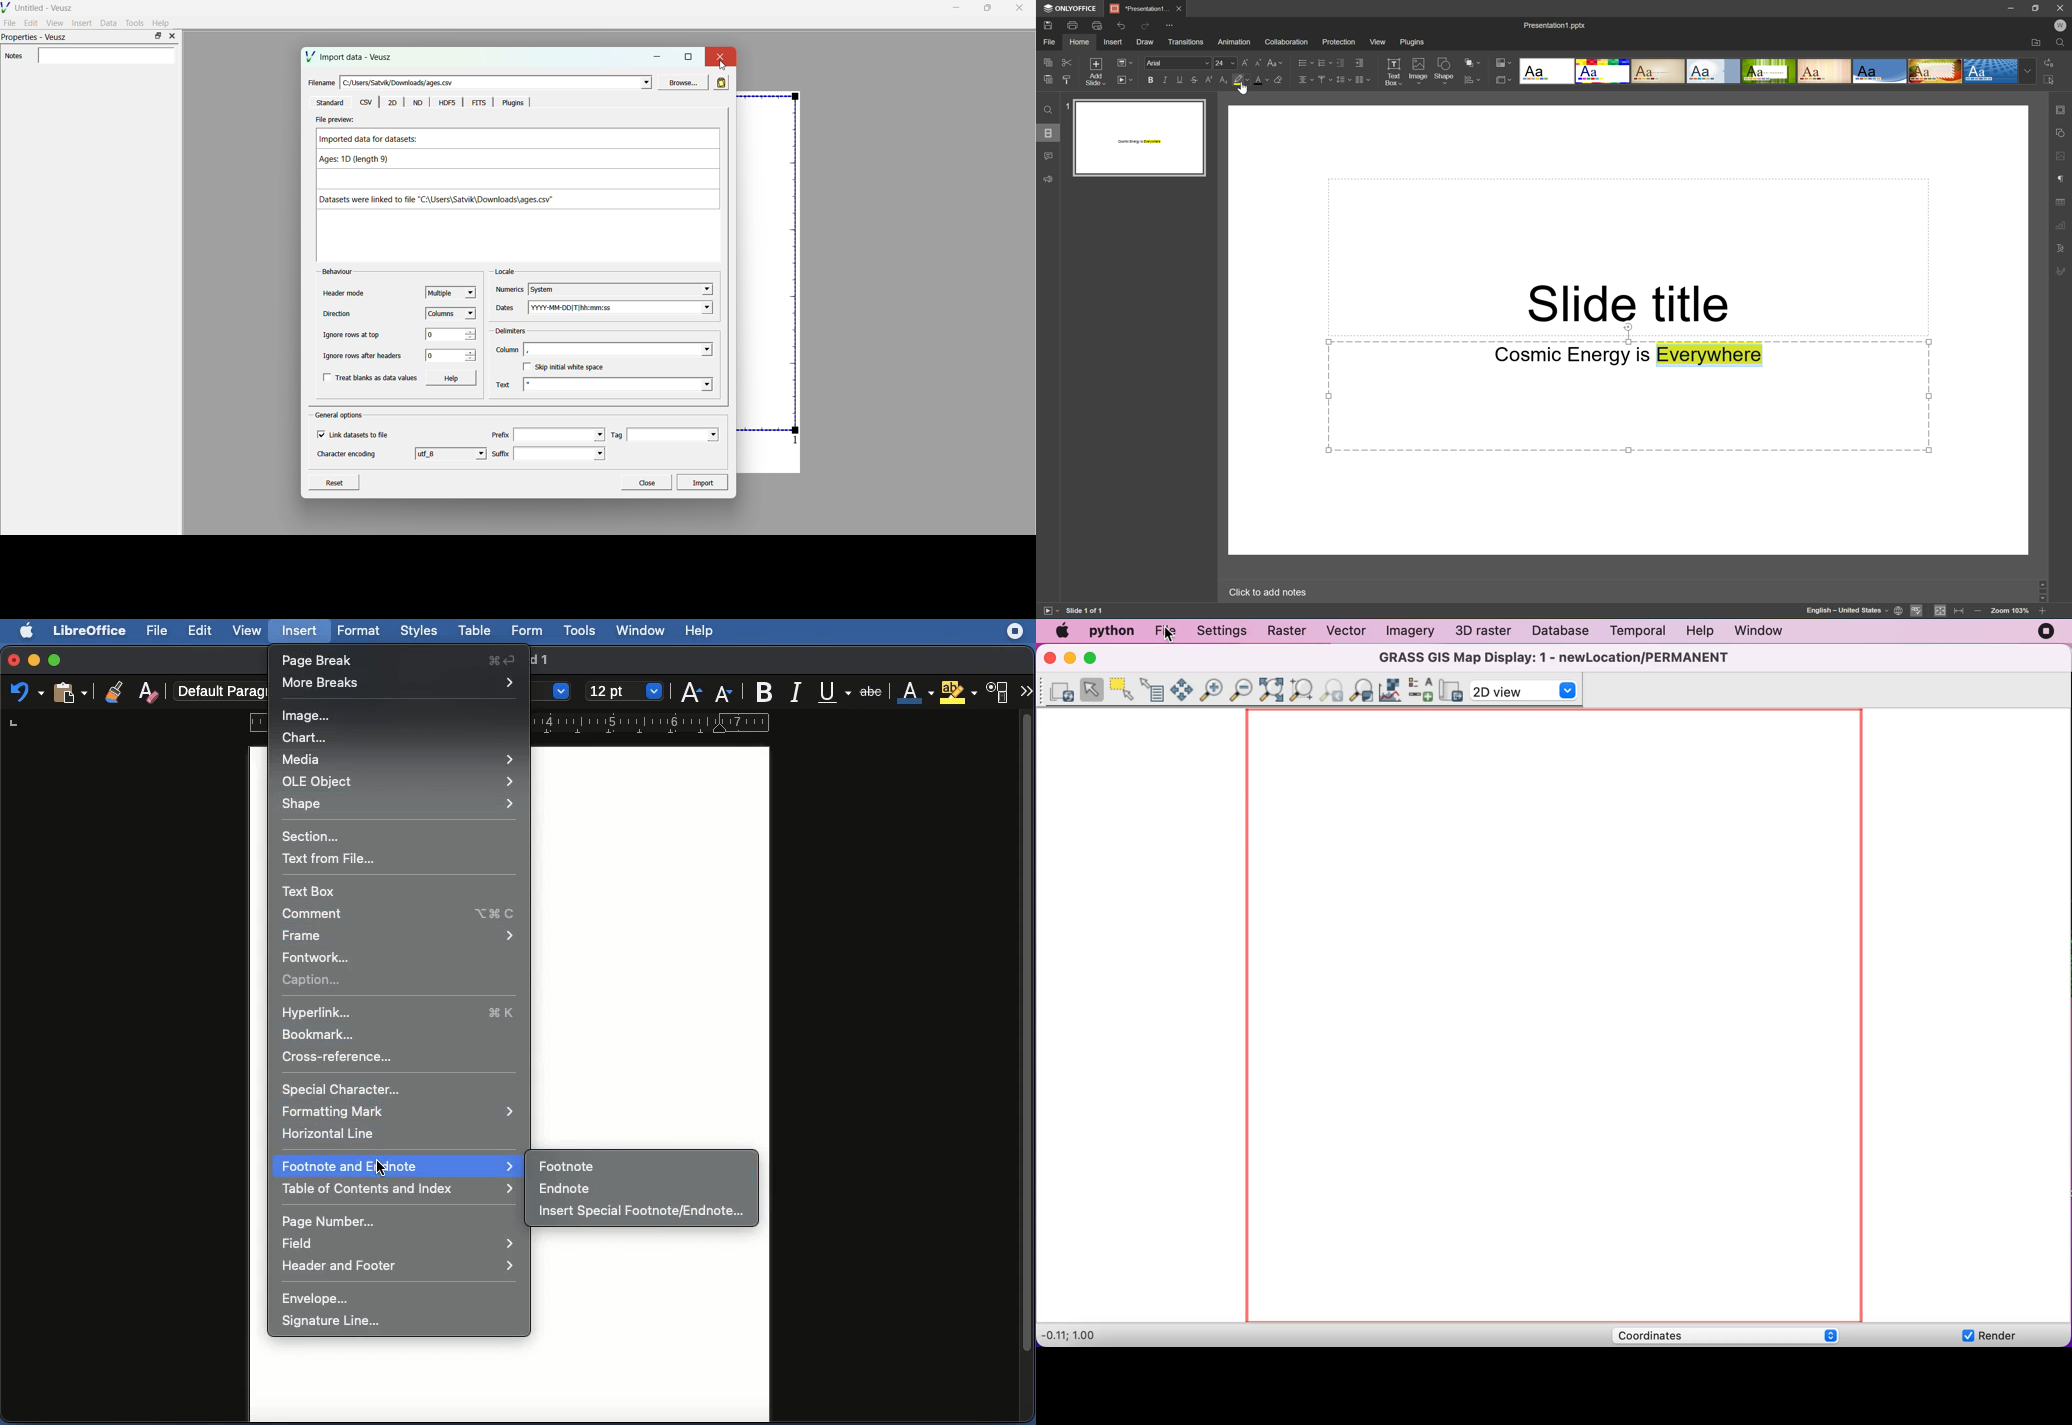 The width and height of the screenshot is (2072, 1428). I want to click on Zoom Out, so click(1977, 612).